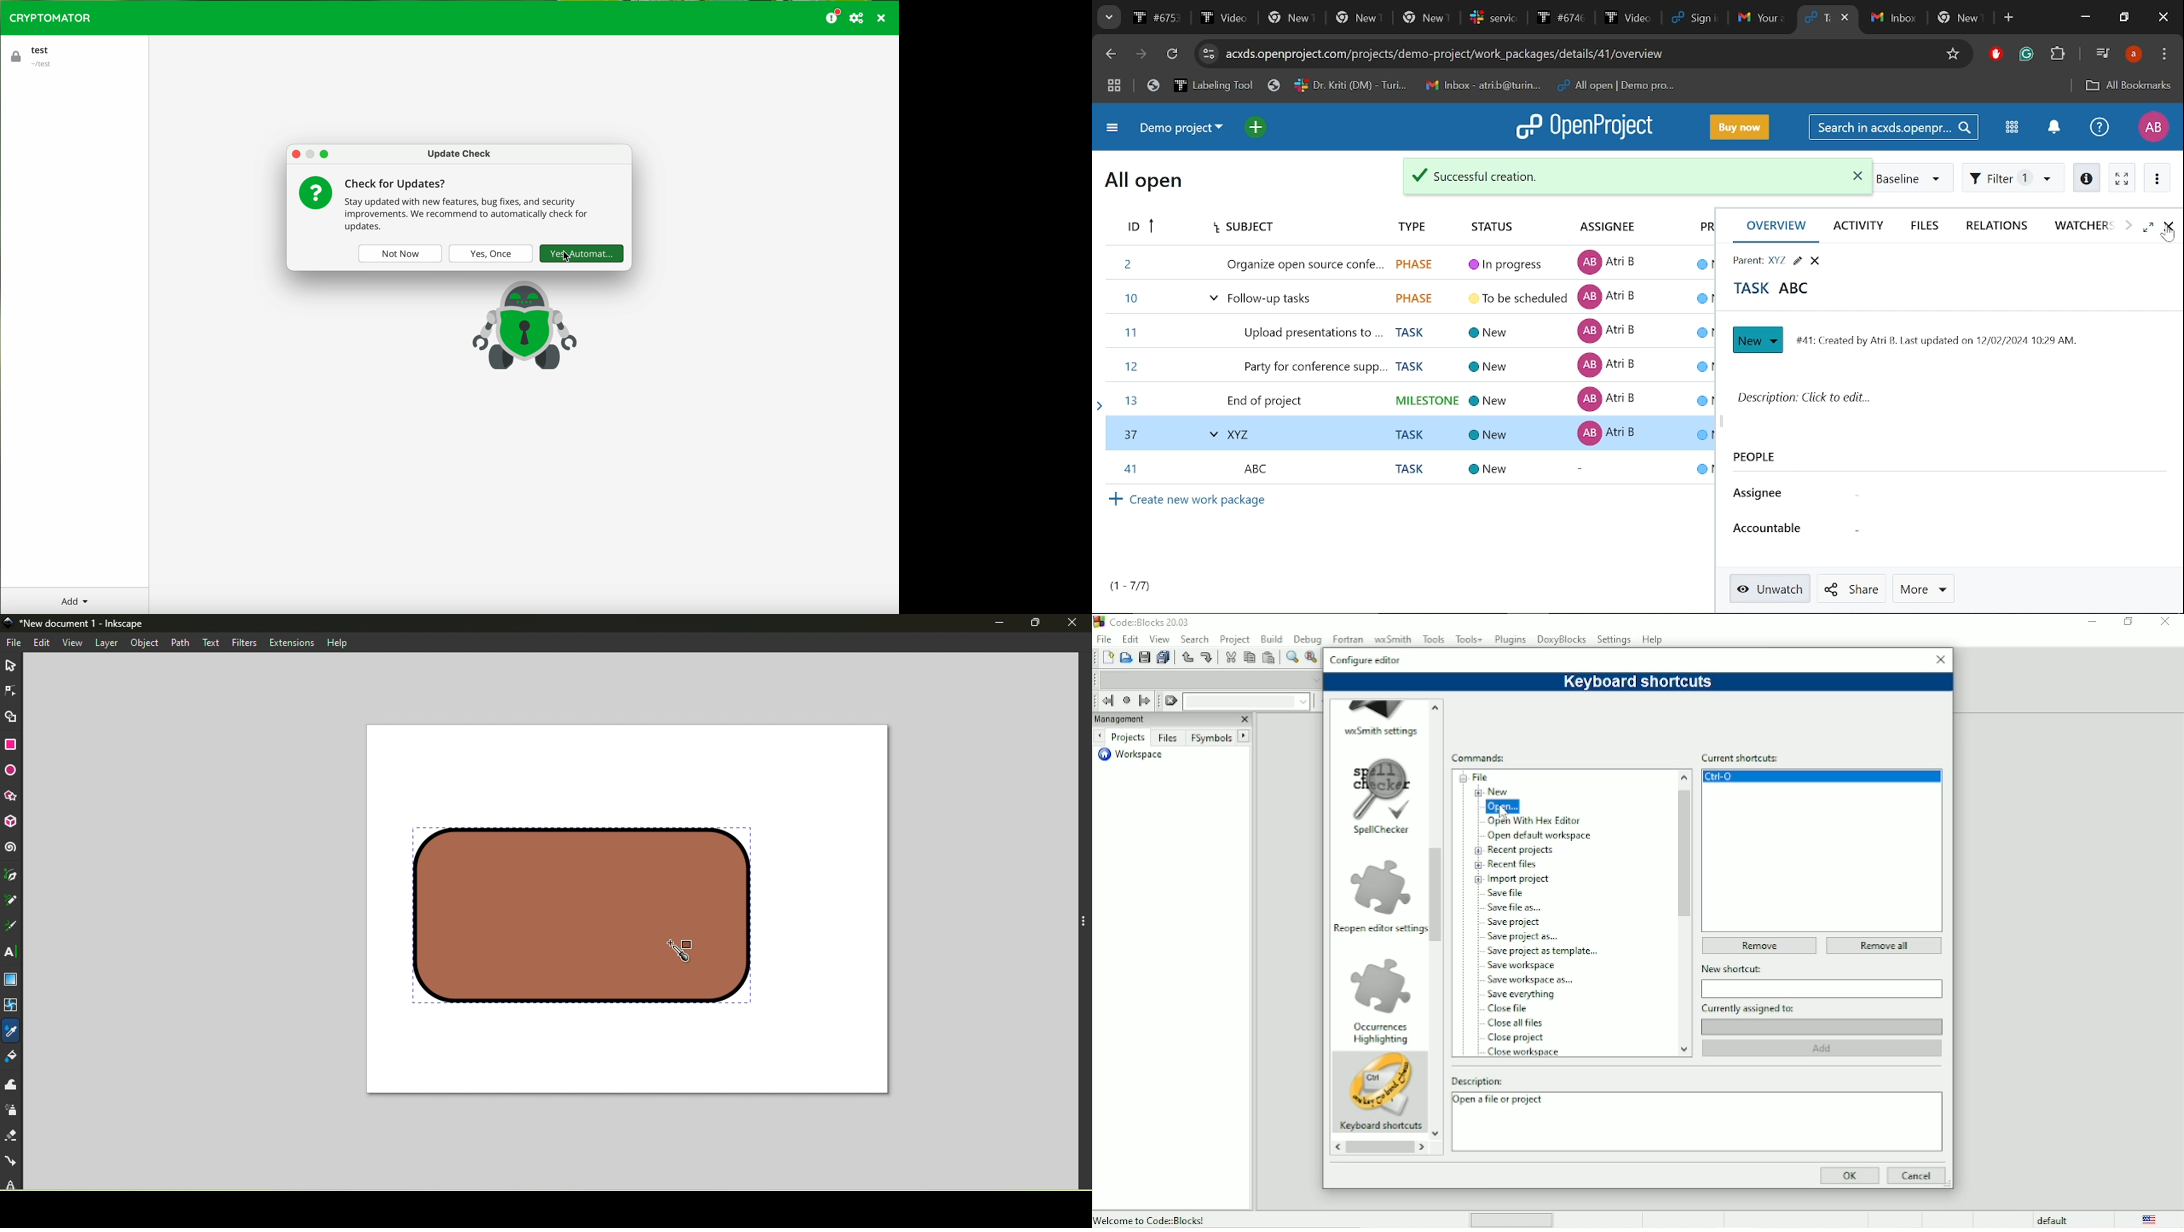  Describe the element at coordinates (1482, 758) in the screenshot. I see `Commands` at that location.